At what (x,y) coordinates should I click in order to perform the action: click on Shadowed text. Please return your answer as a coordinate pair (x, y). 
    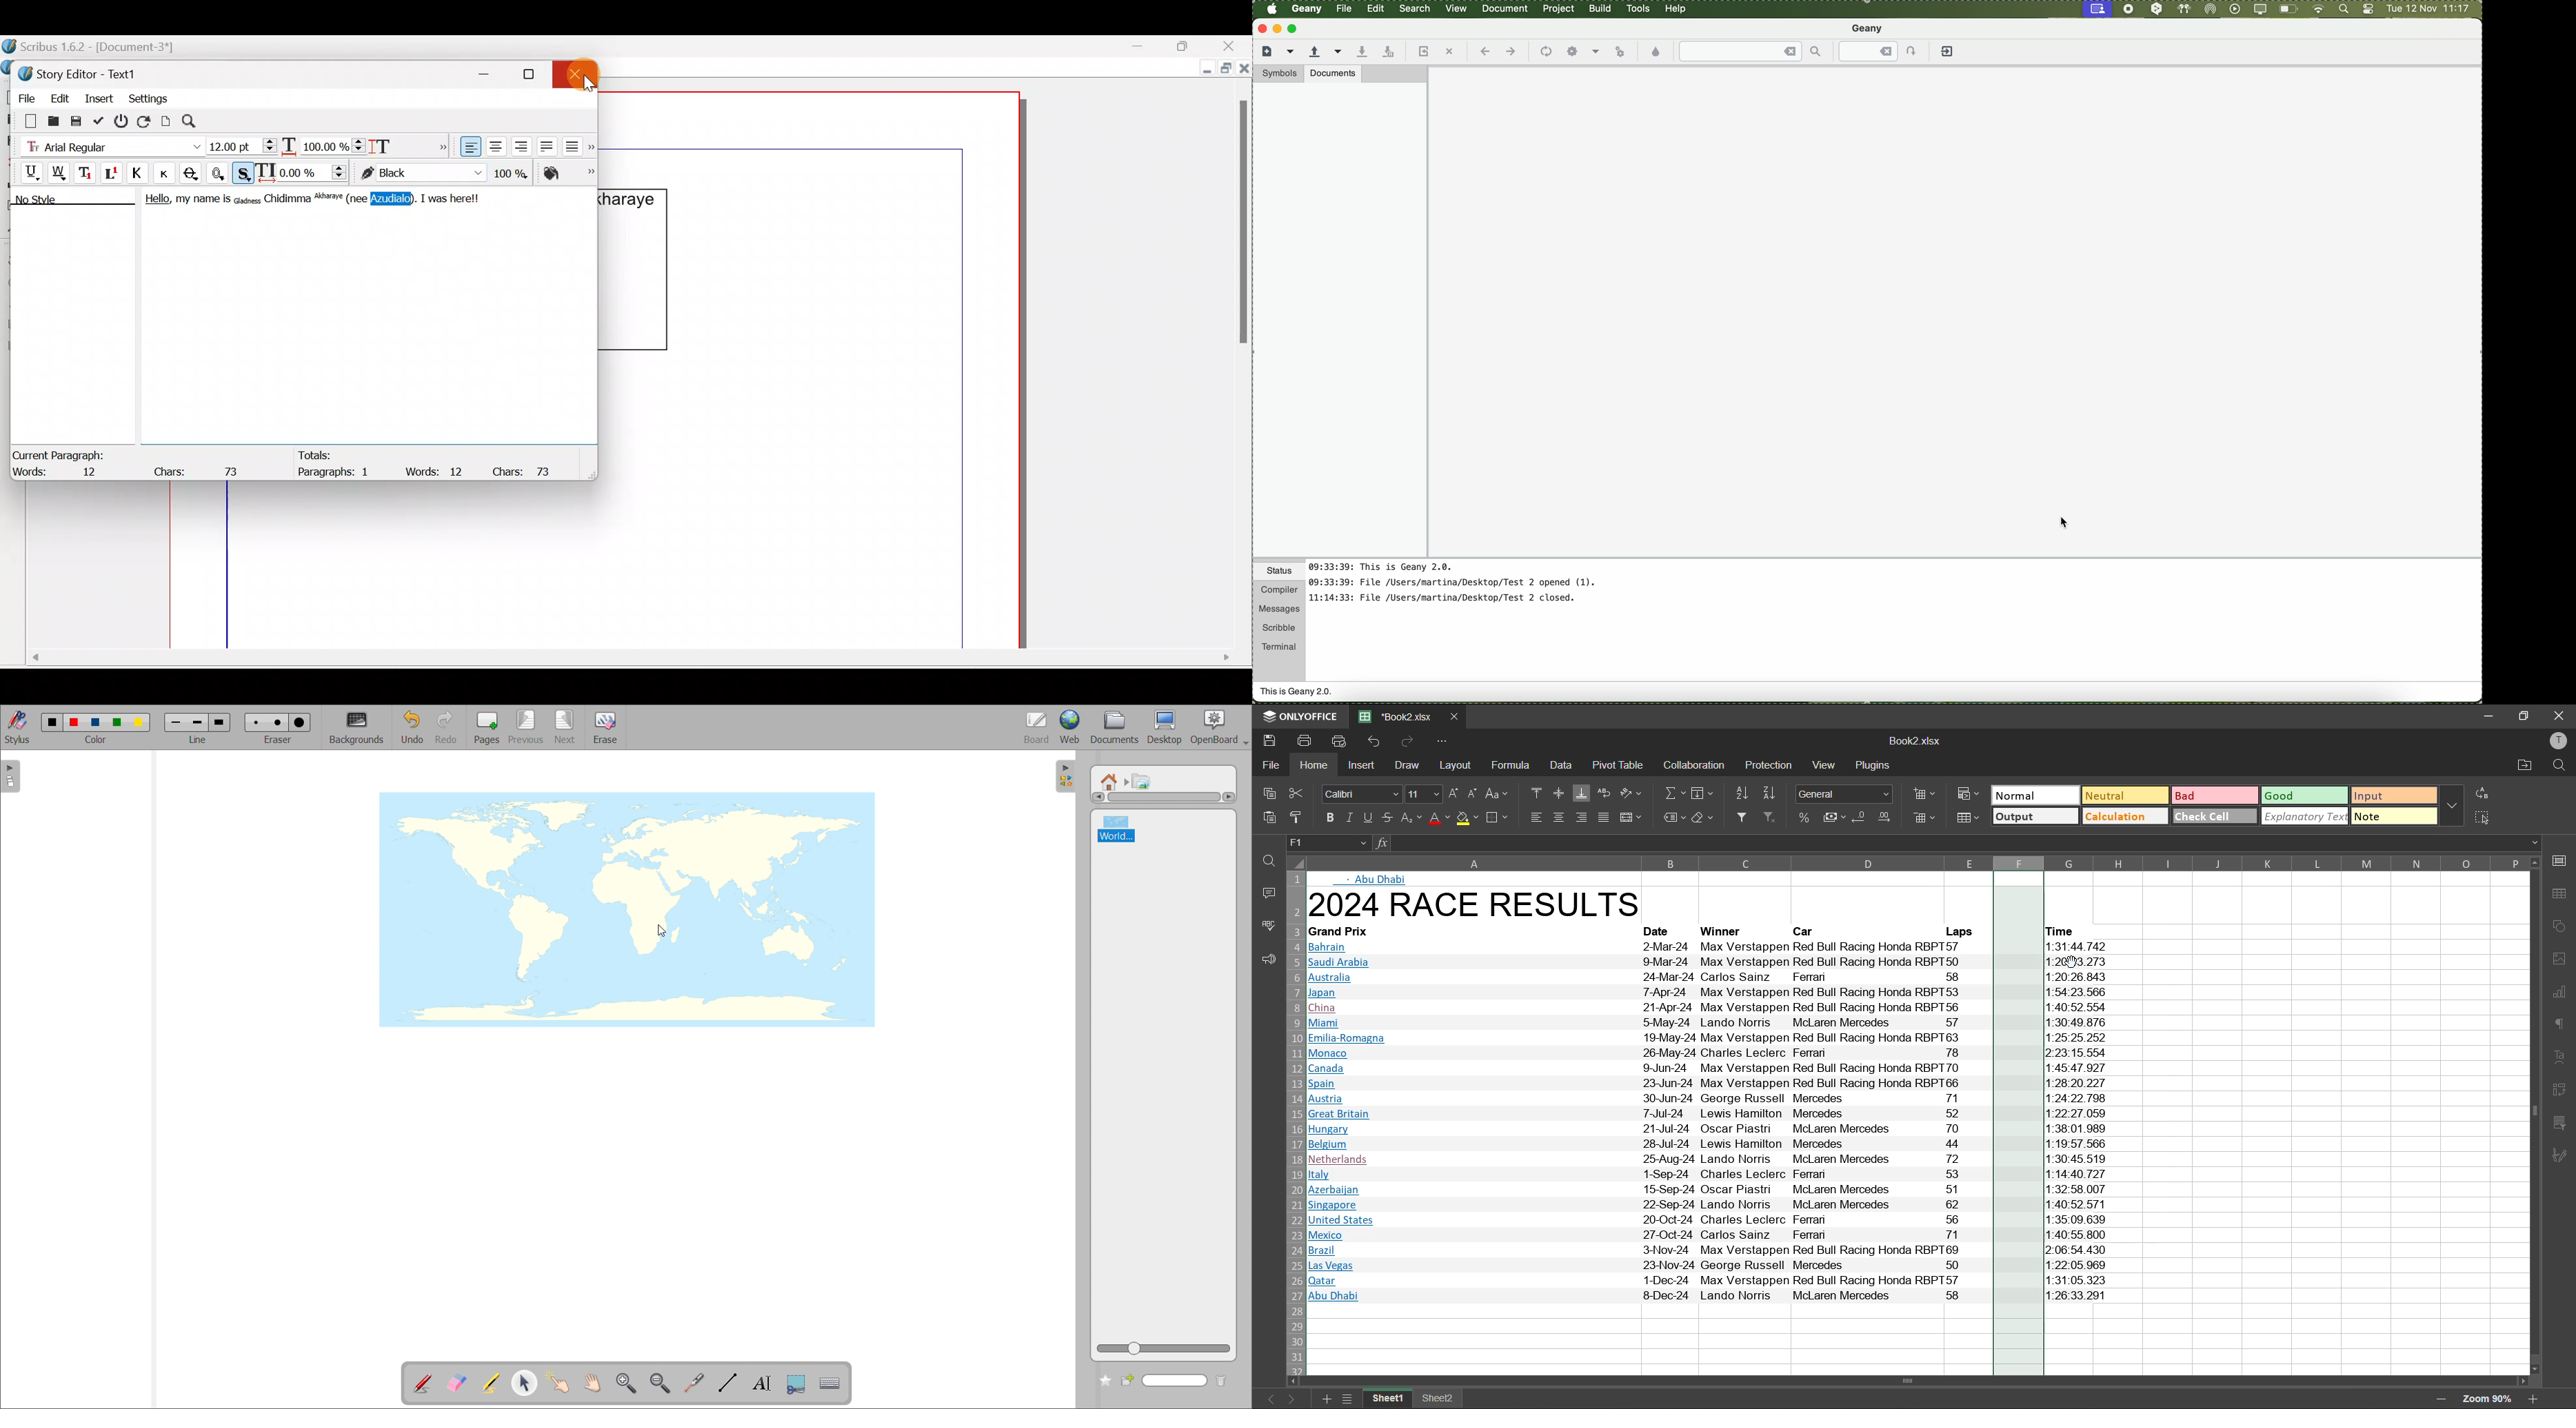
    Looking at the image, I should click on (245, 172).